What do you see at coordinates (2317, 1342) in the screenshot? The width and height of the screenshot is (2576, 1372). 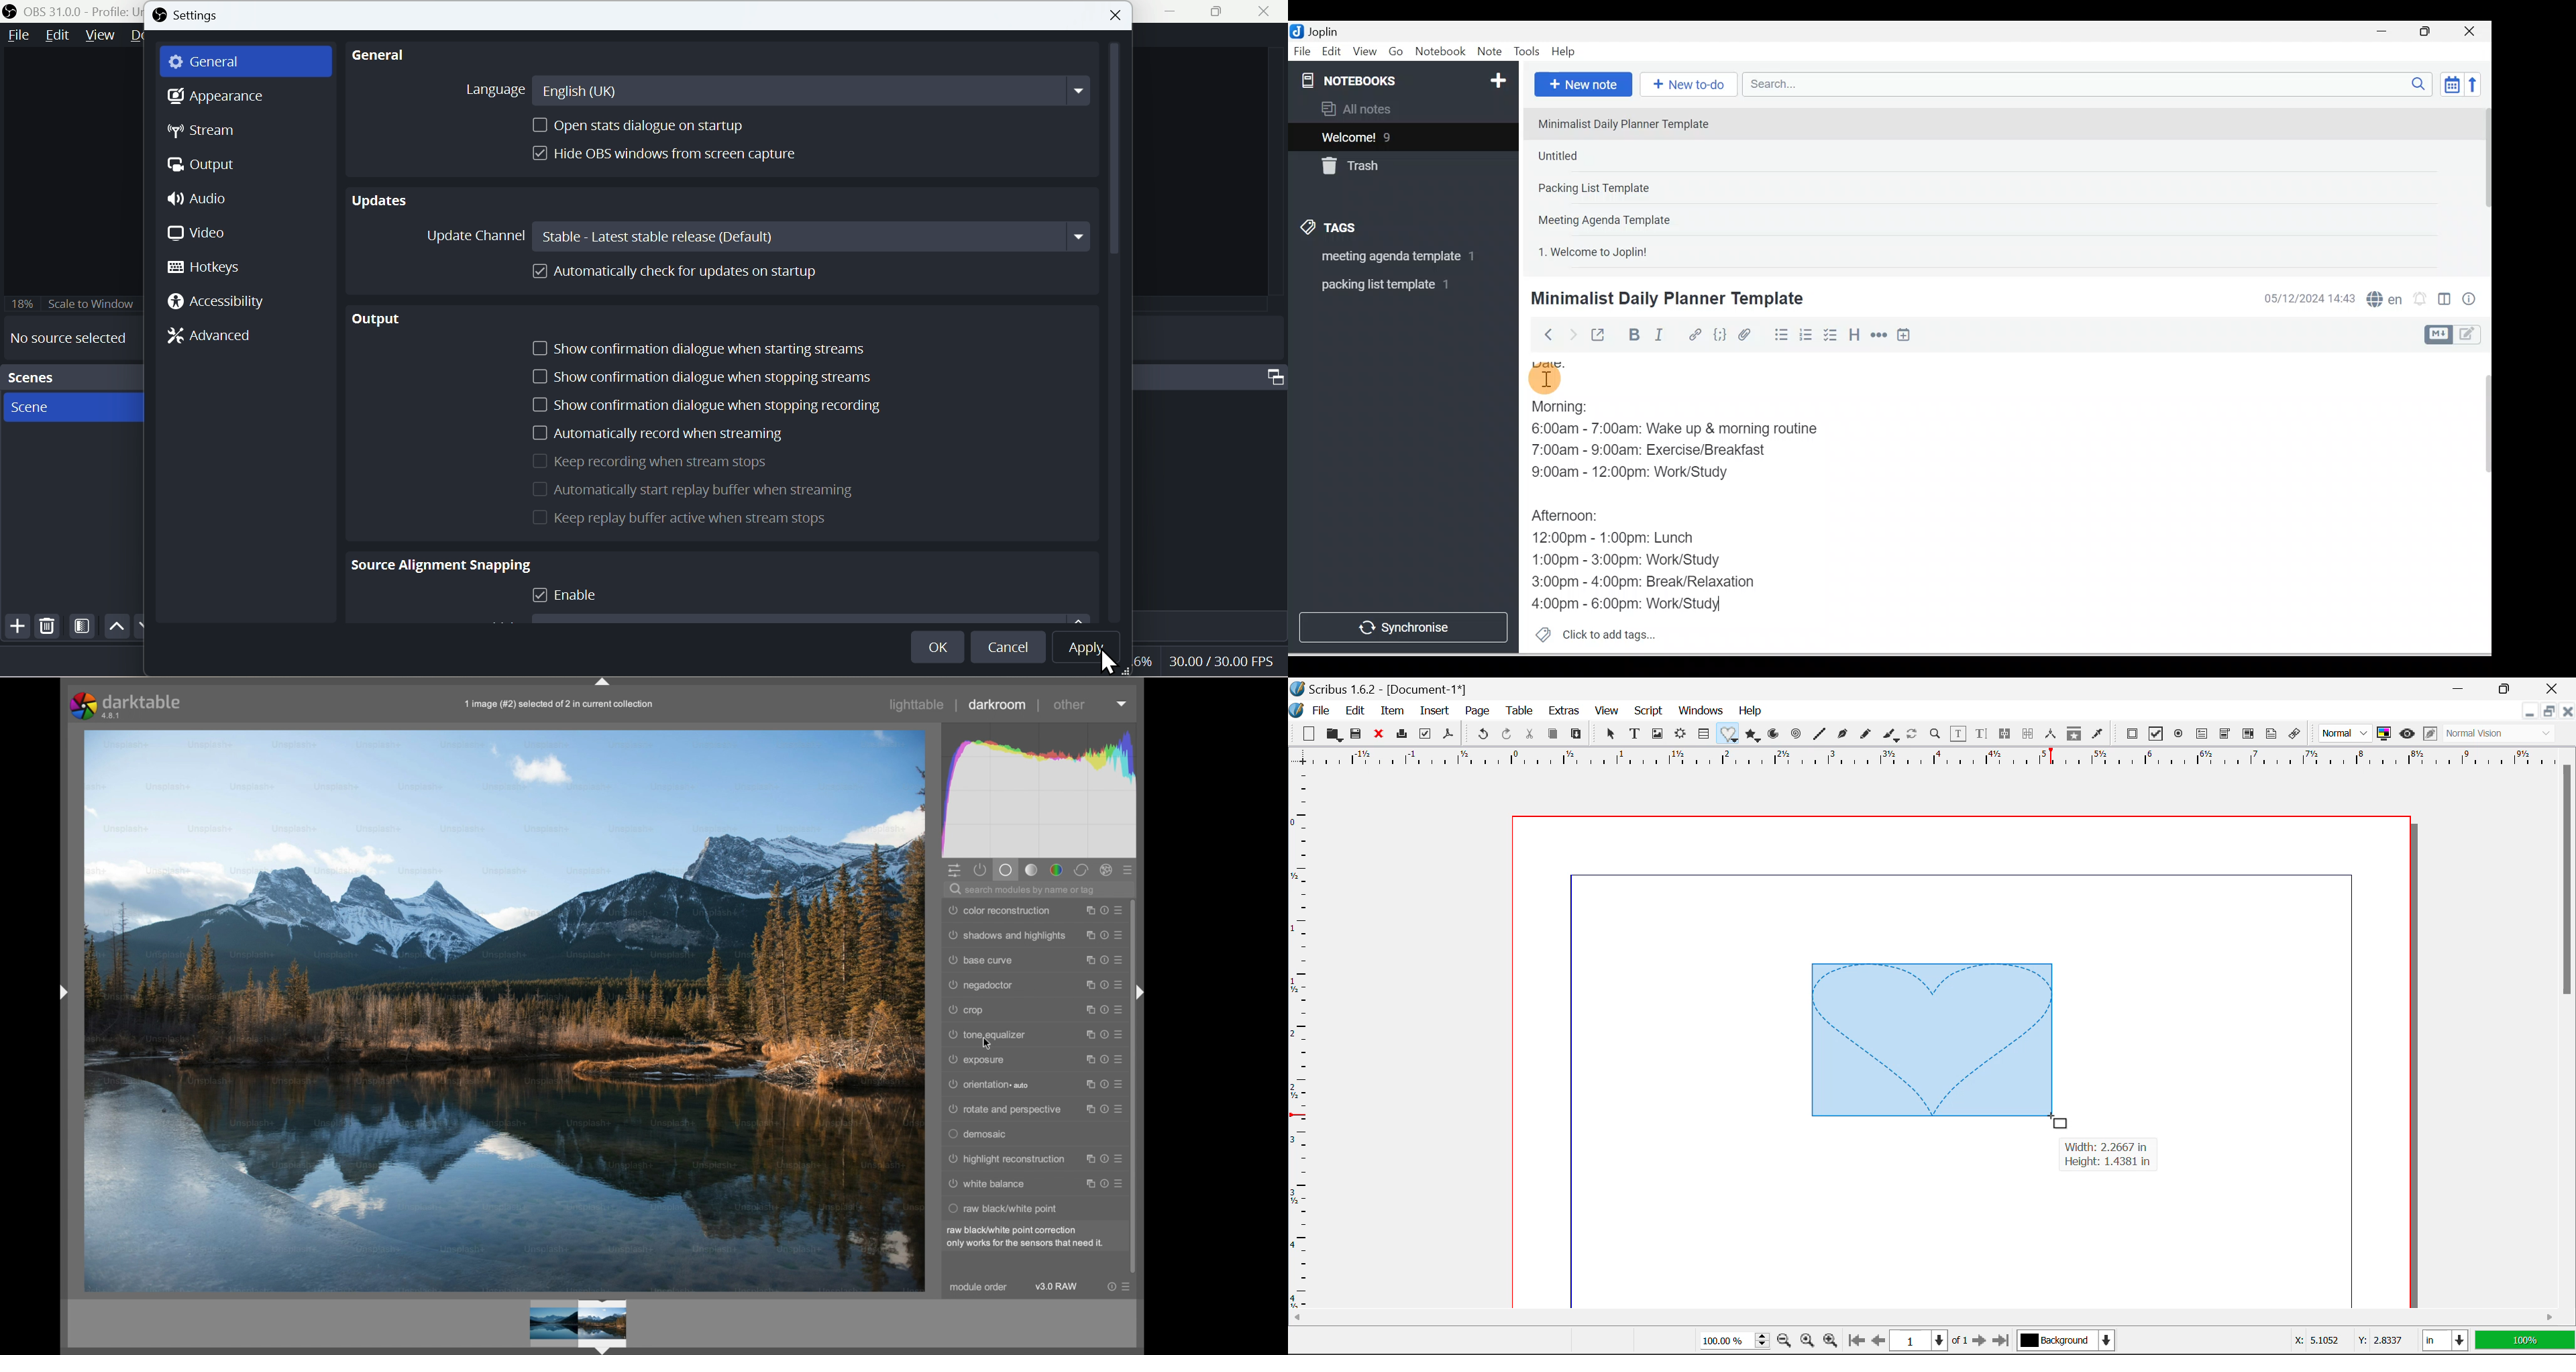 I see `X: 5.1052` at bounding box center [2317, 1342].